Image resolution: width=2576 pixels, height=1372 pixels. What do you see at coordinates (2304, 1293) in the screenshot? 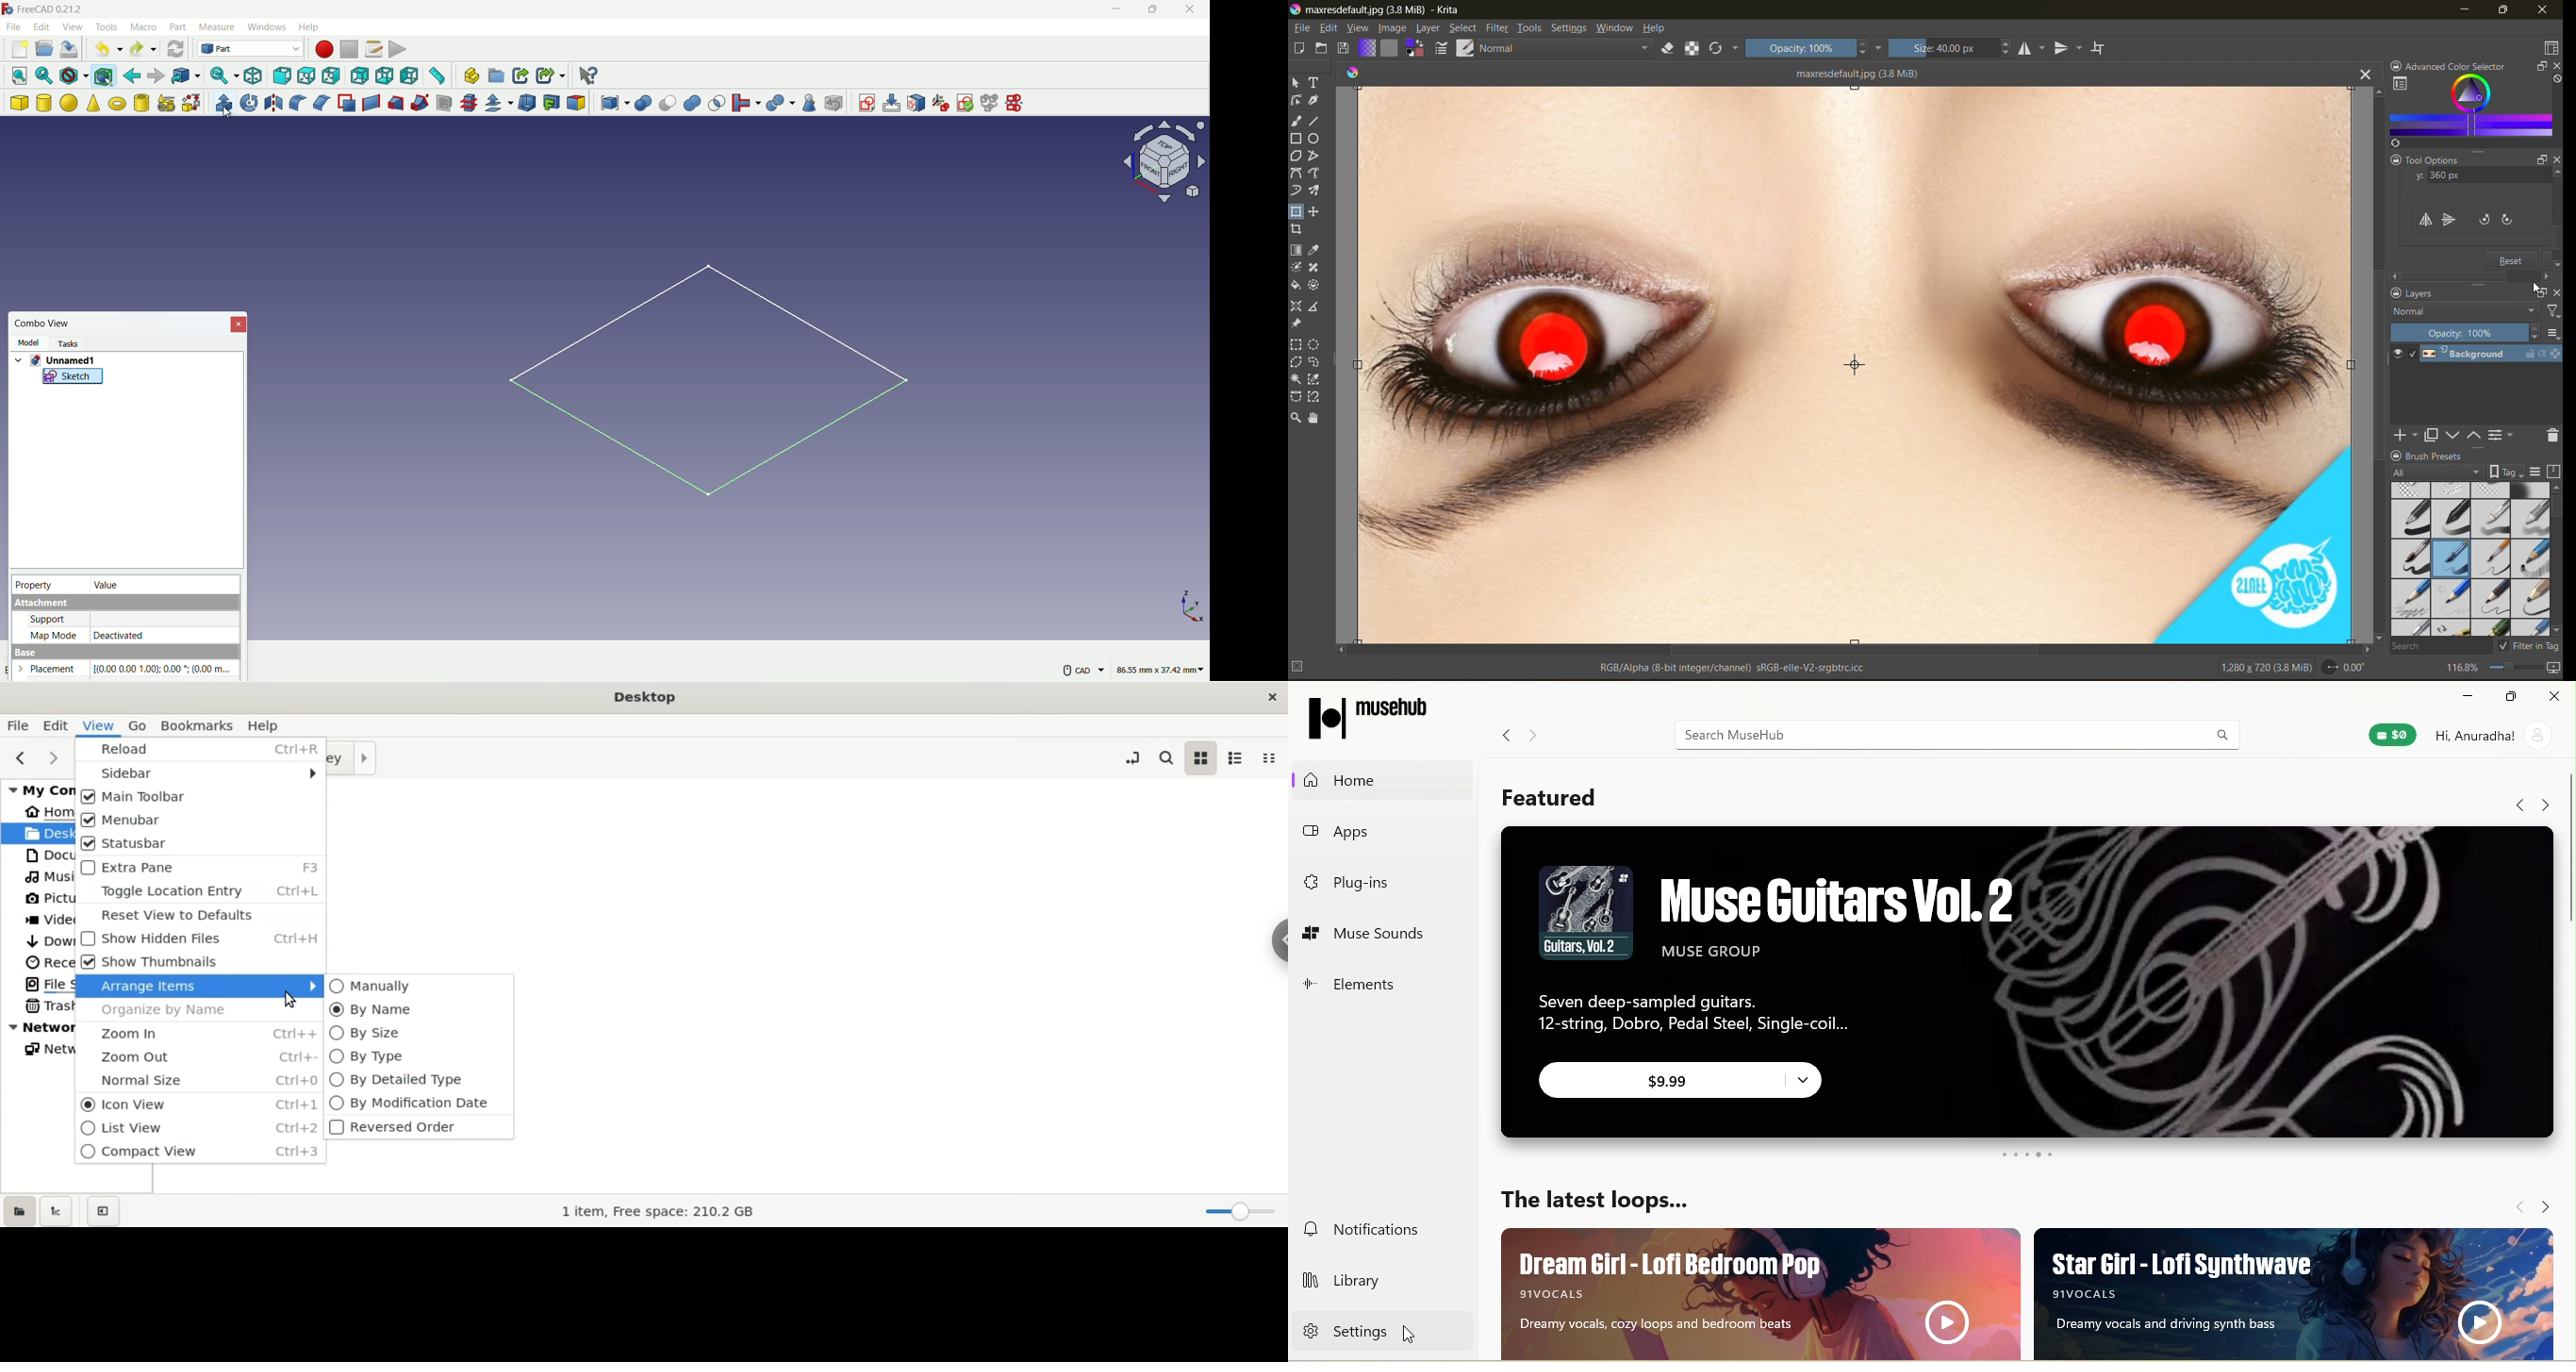
I see `Star girl-Lofi synthwave` at bounding box center [2304, 1293].